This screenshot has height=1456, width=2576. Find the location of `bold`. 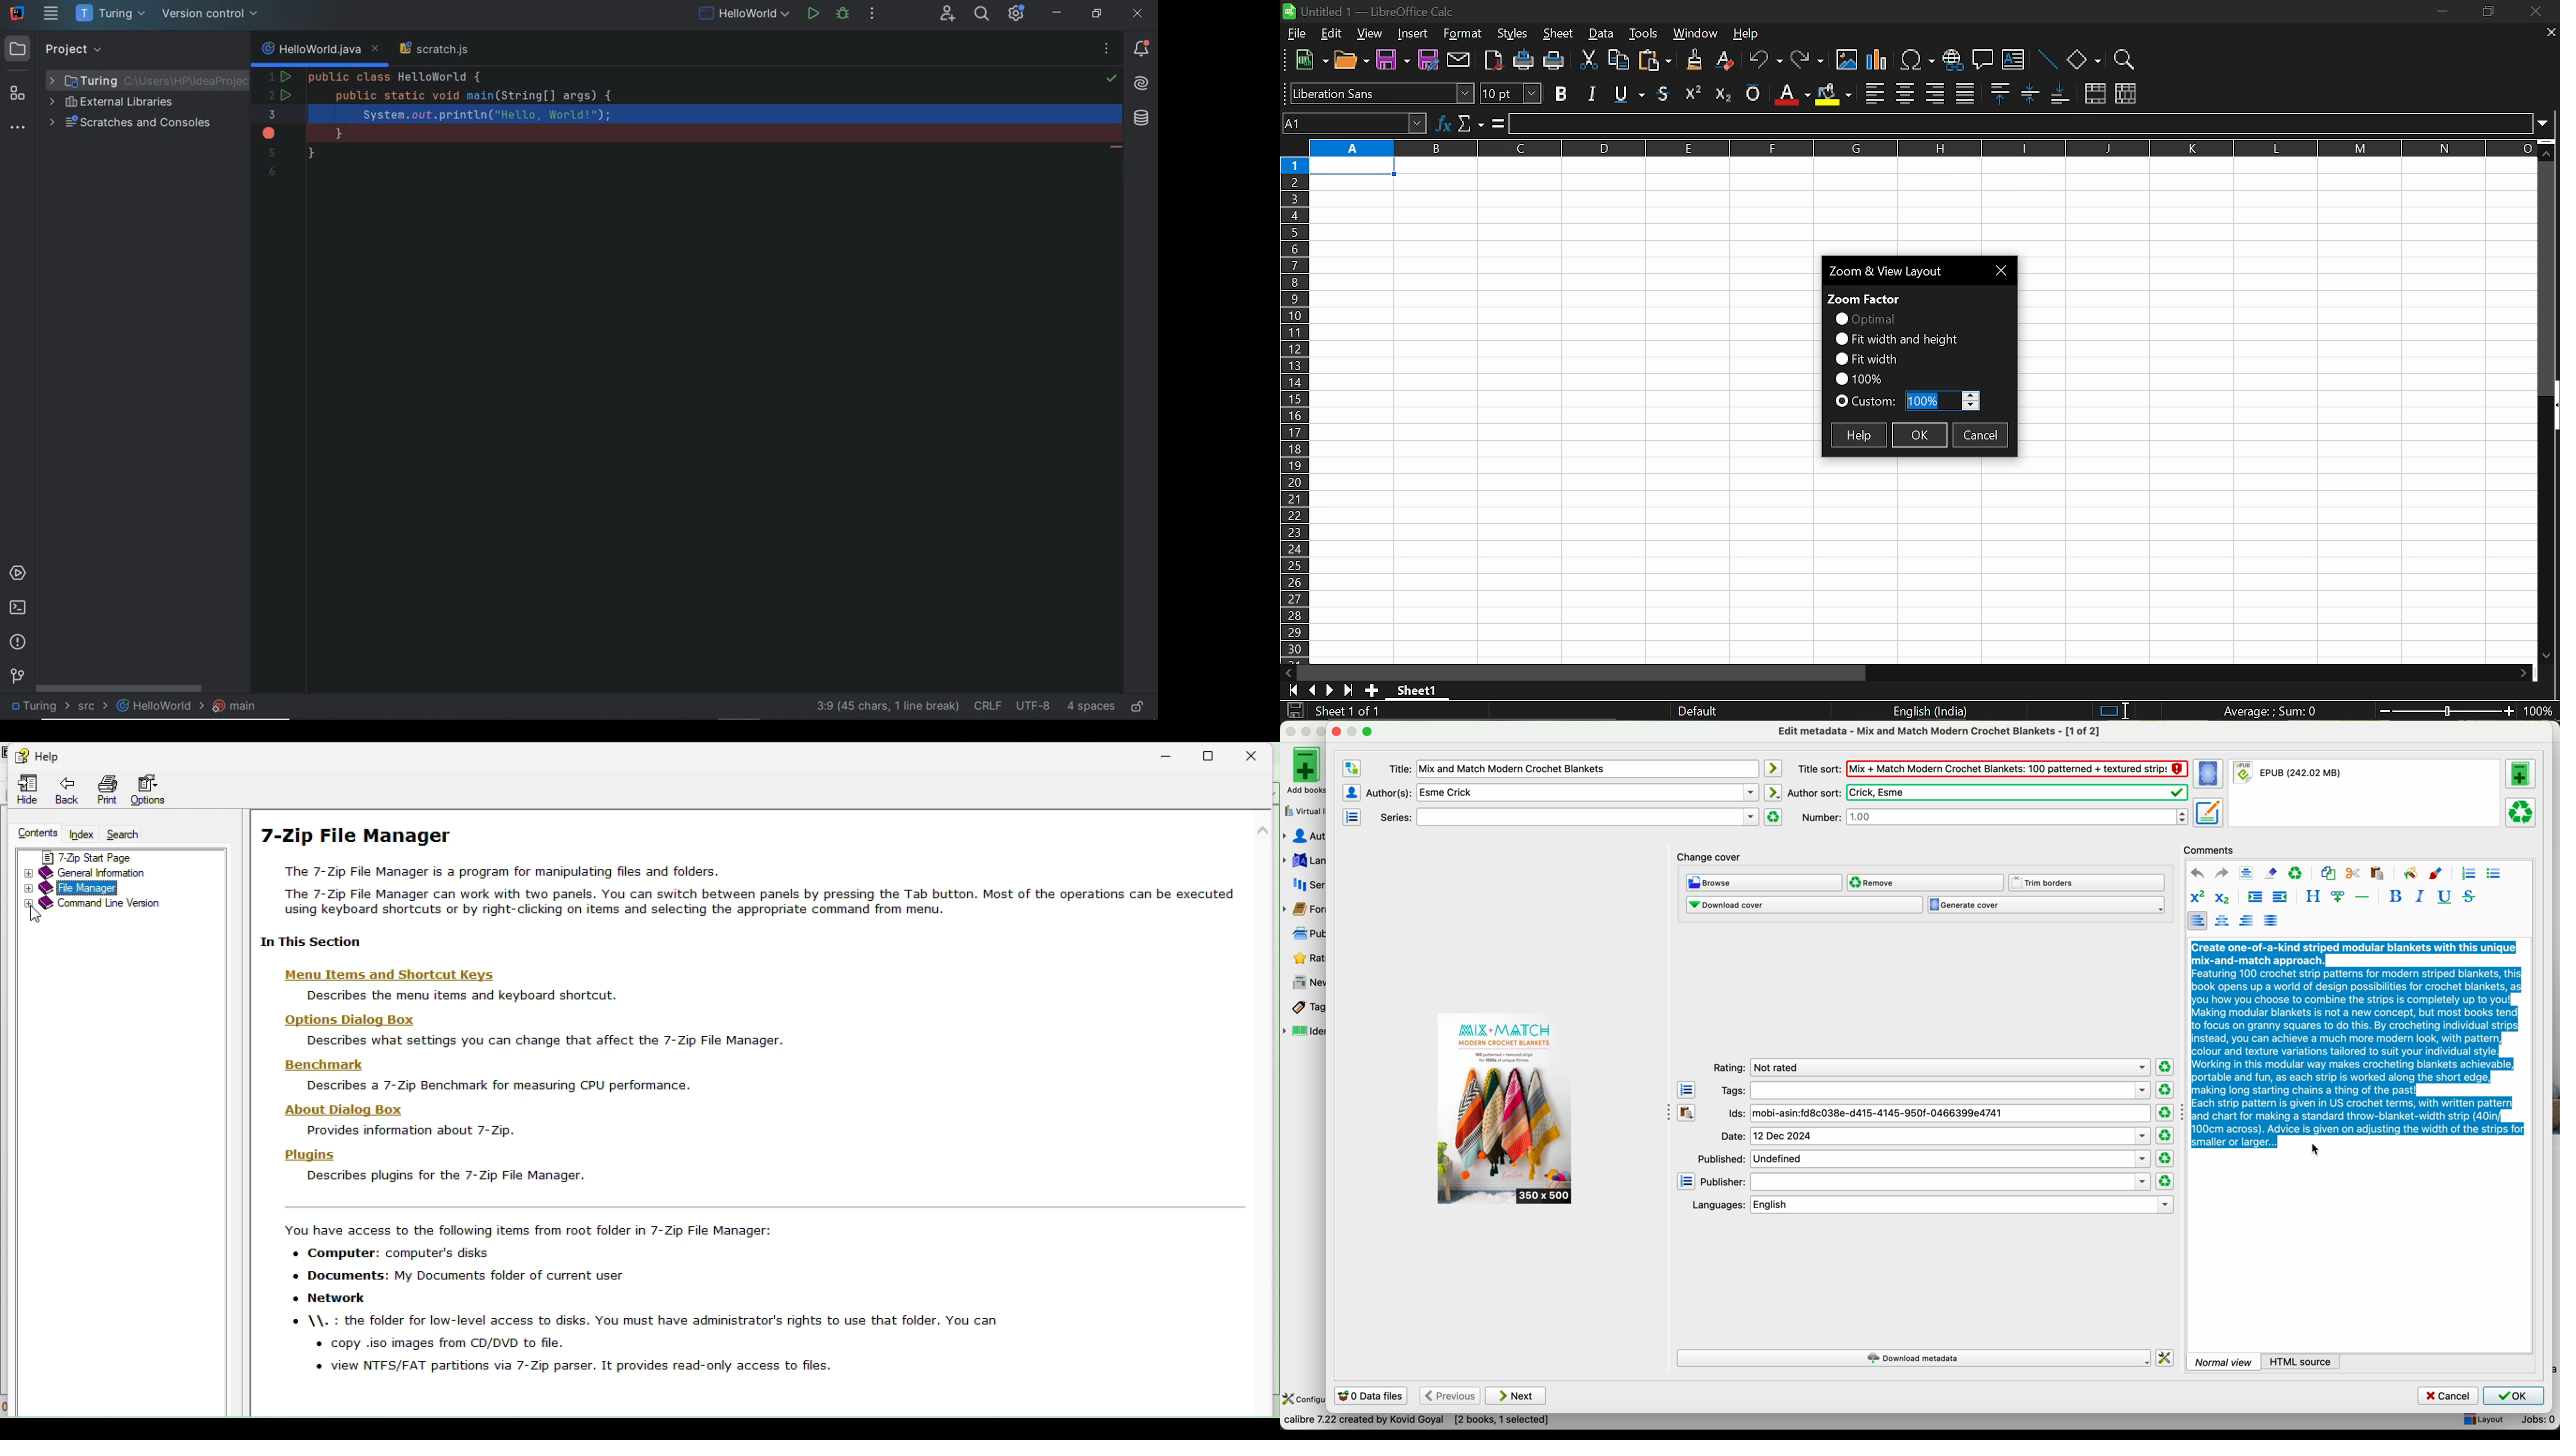

bold is located at coordinates (1563, 93).